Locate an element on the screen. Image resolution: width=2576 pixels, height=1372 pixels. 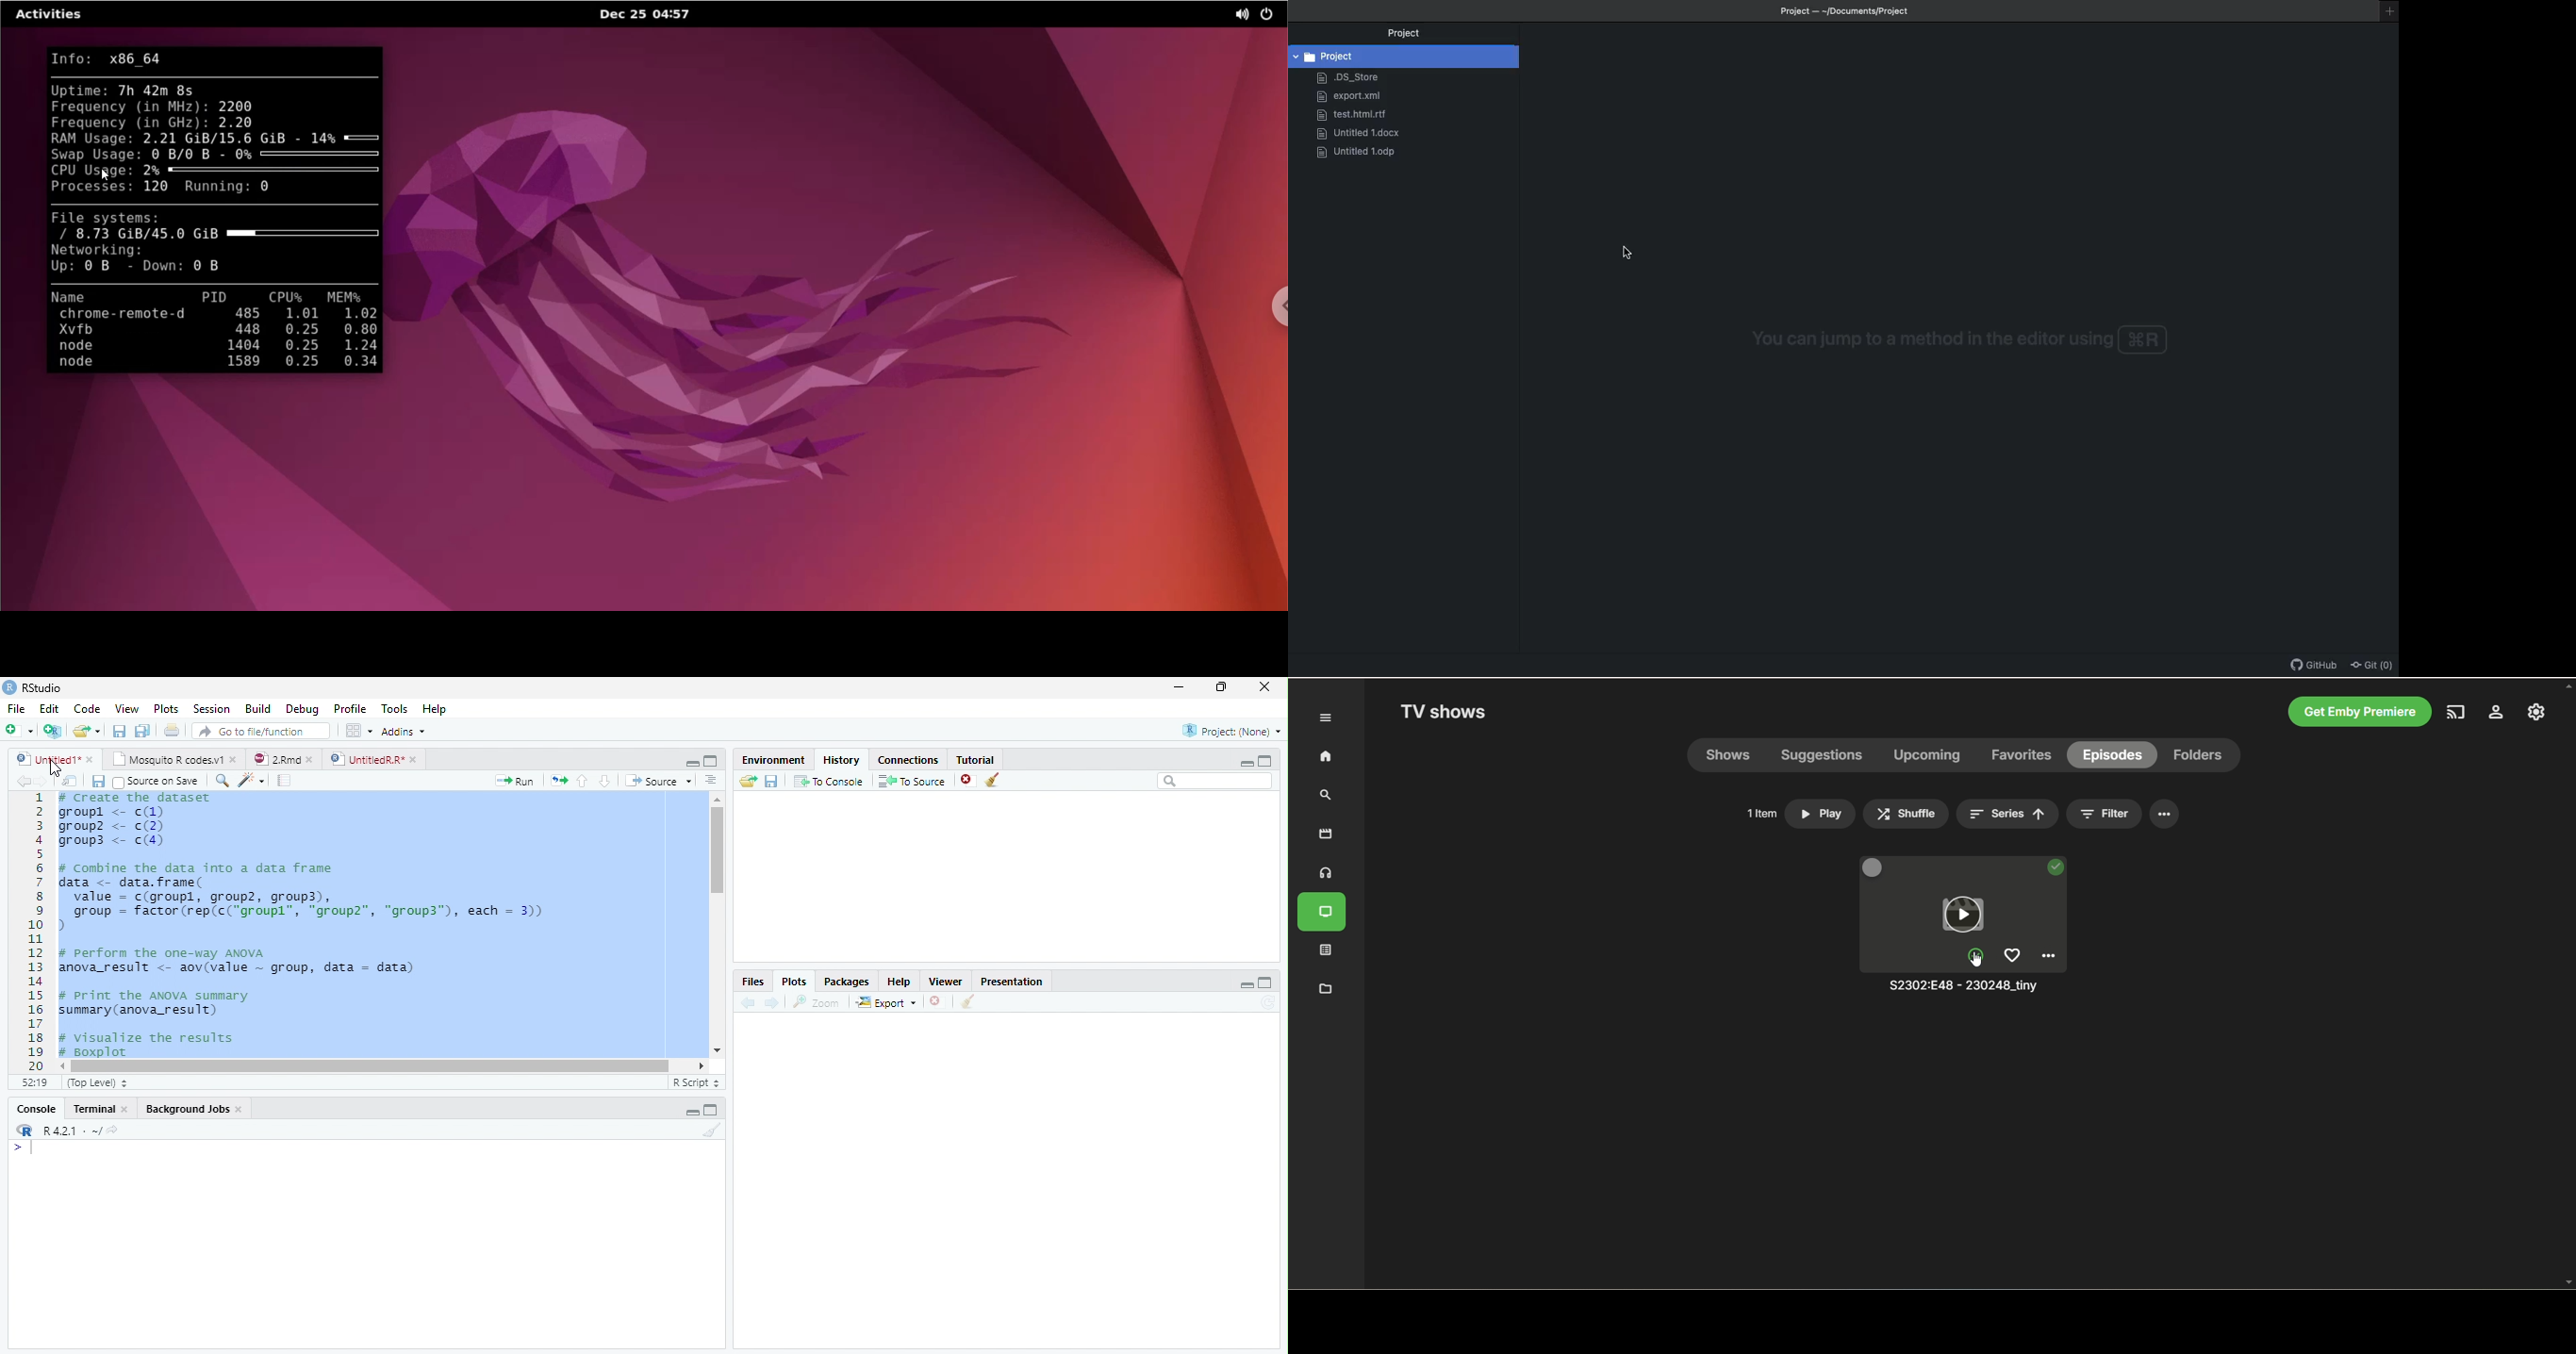
Search is located at coordinates (1215, 782).